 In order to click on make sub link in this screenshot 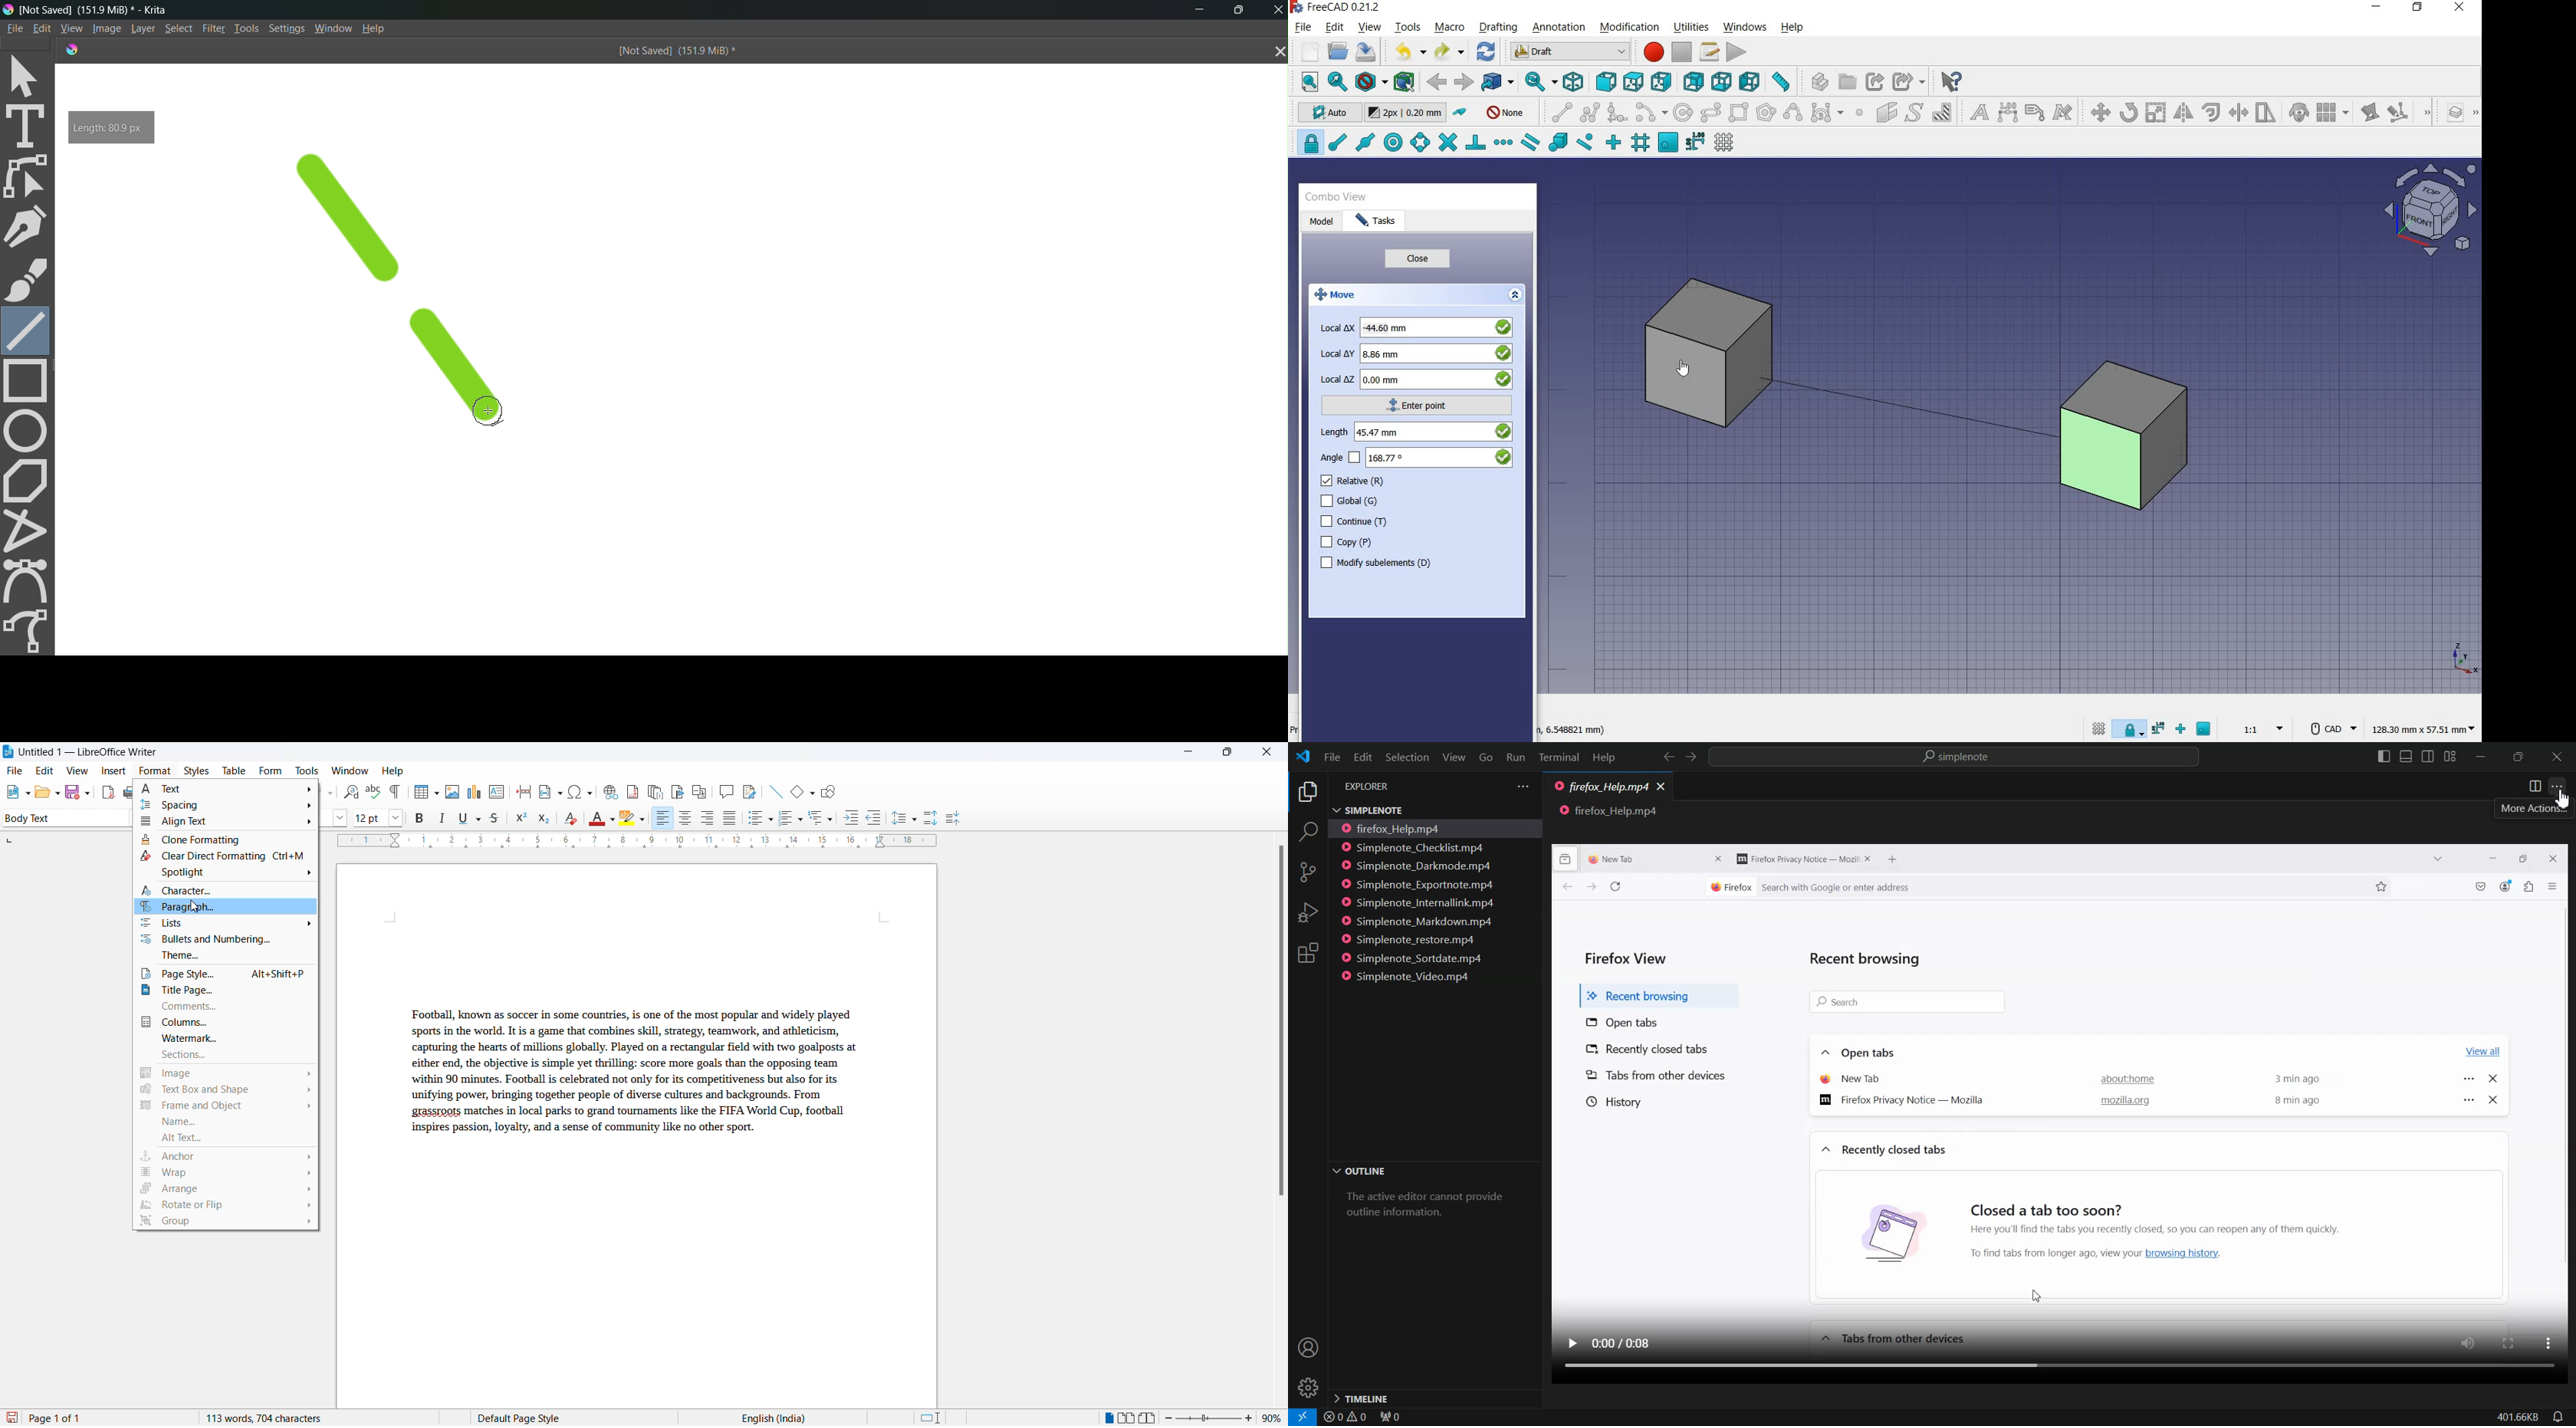, I will do `click(1909, 82)`.